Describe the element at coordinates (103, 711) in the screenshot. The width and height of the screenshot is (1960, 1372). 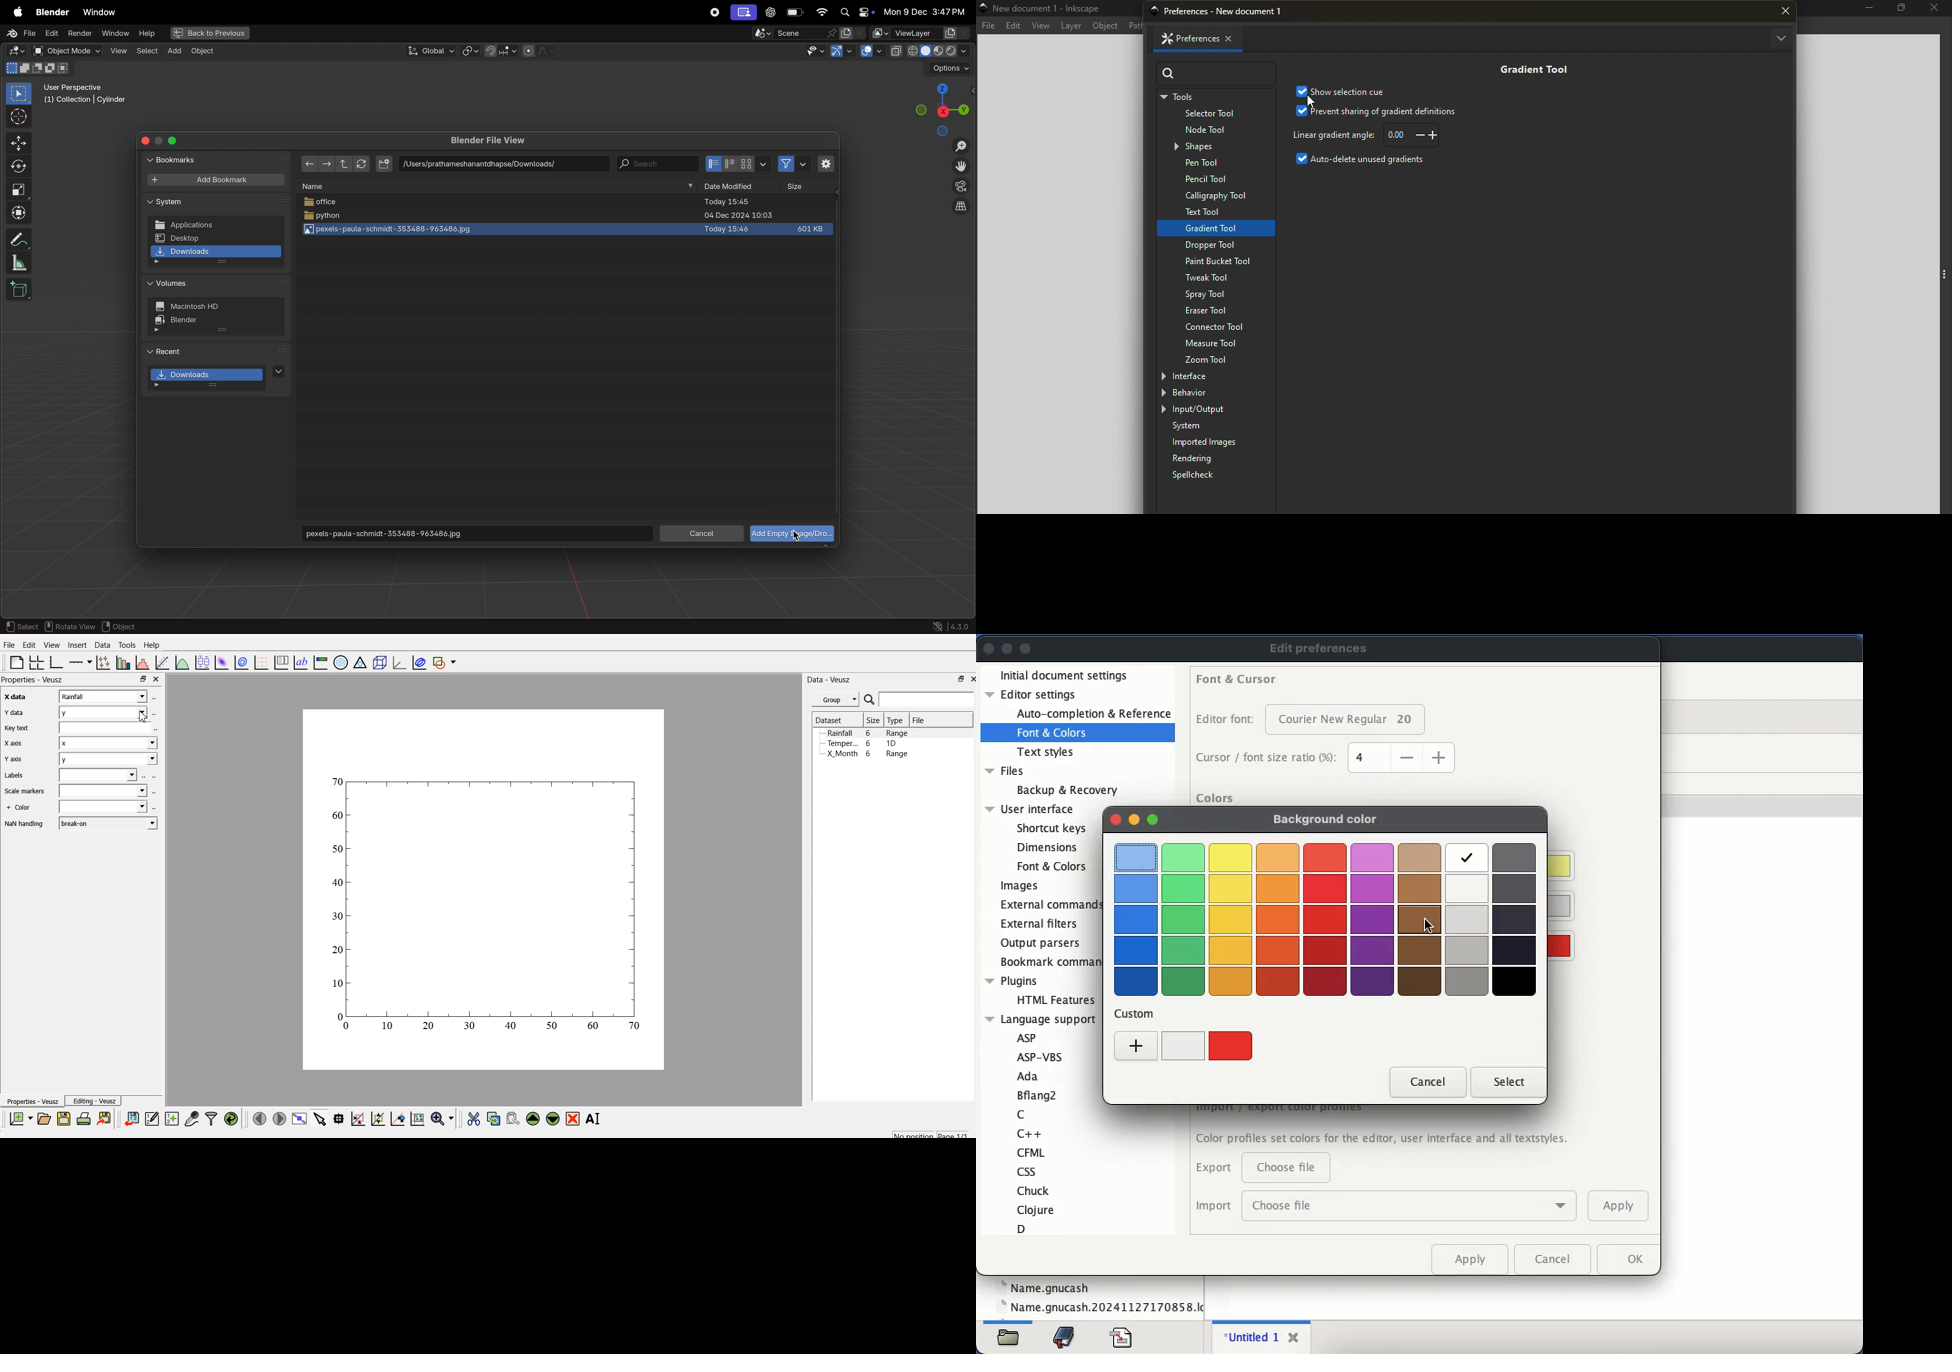
I see `y` at that location.